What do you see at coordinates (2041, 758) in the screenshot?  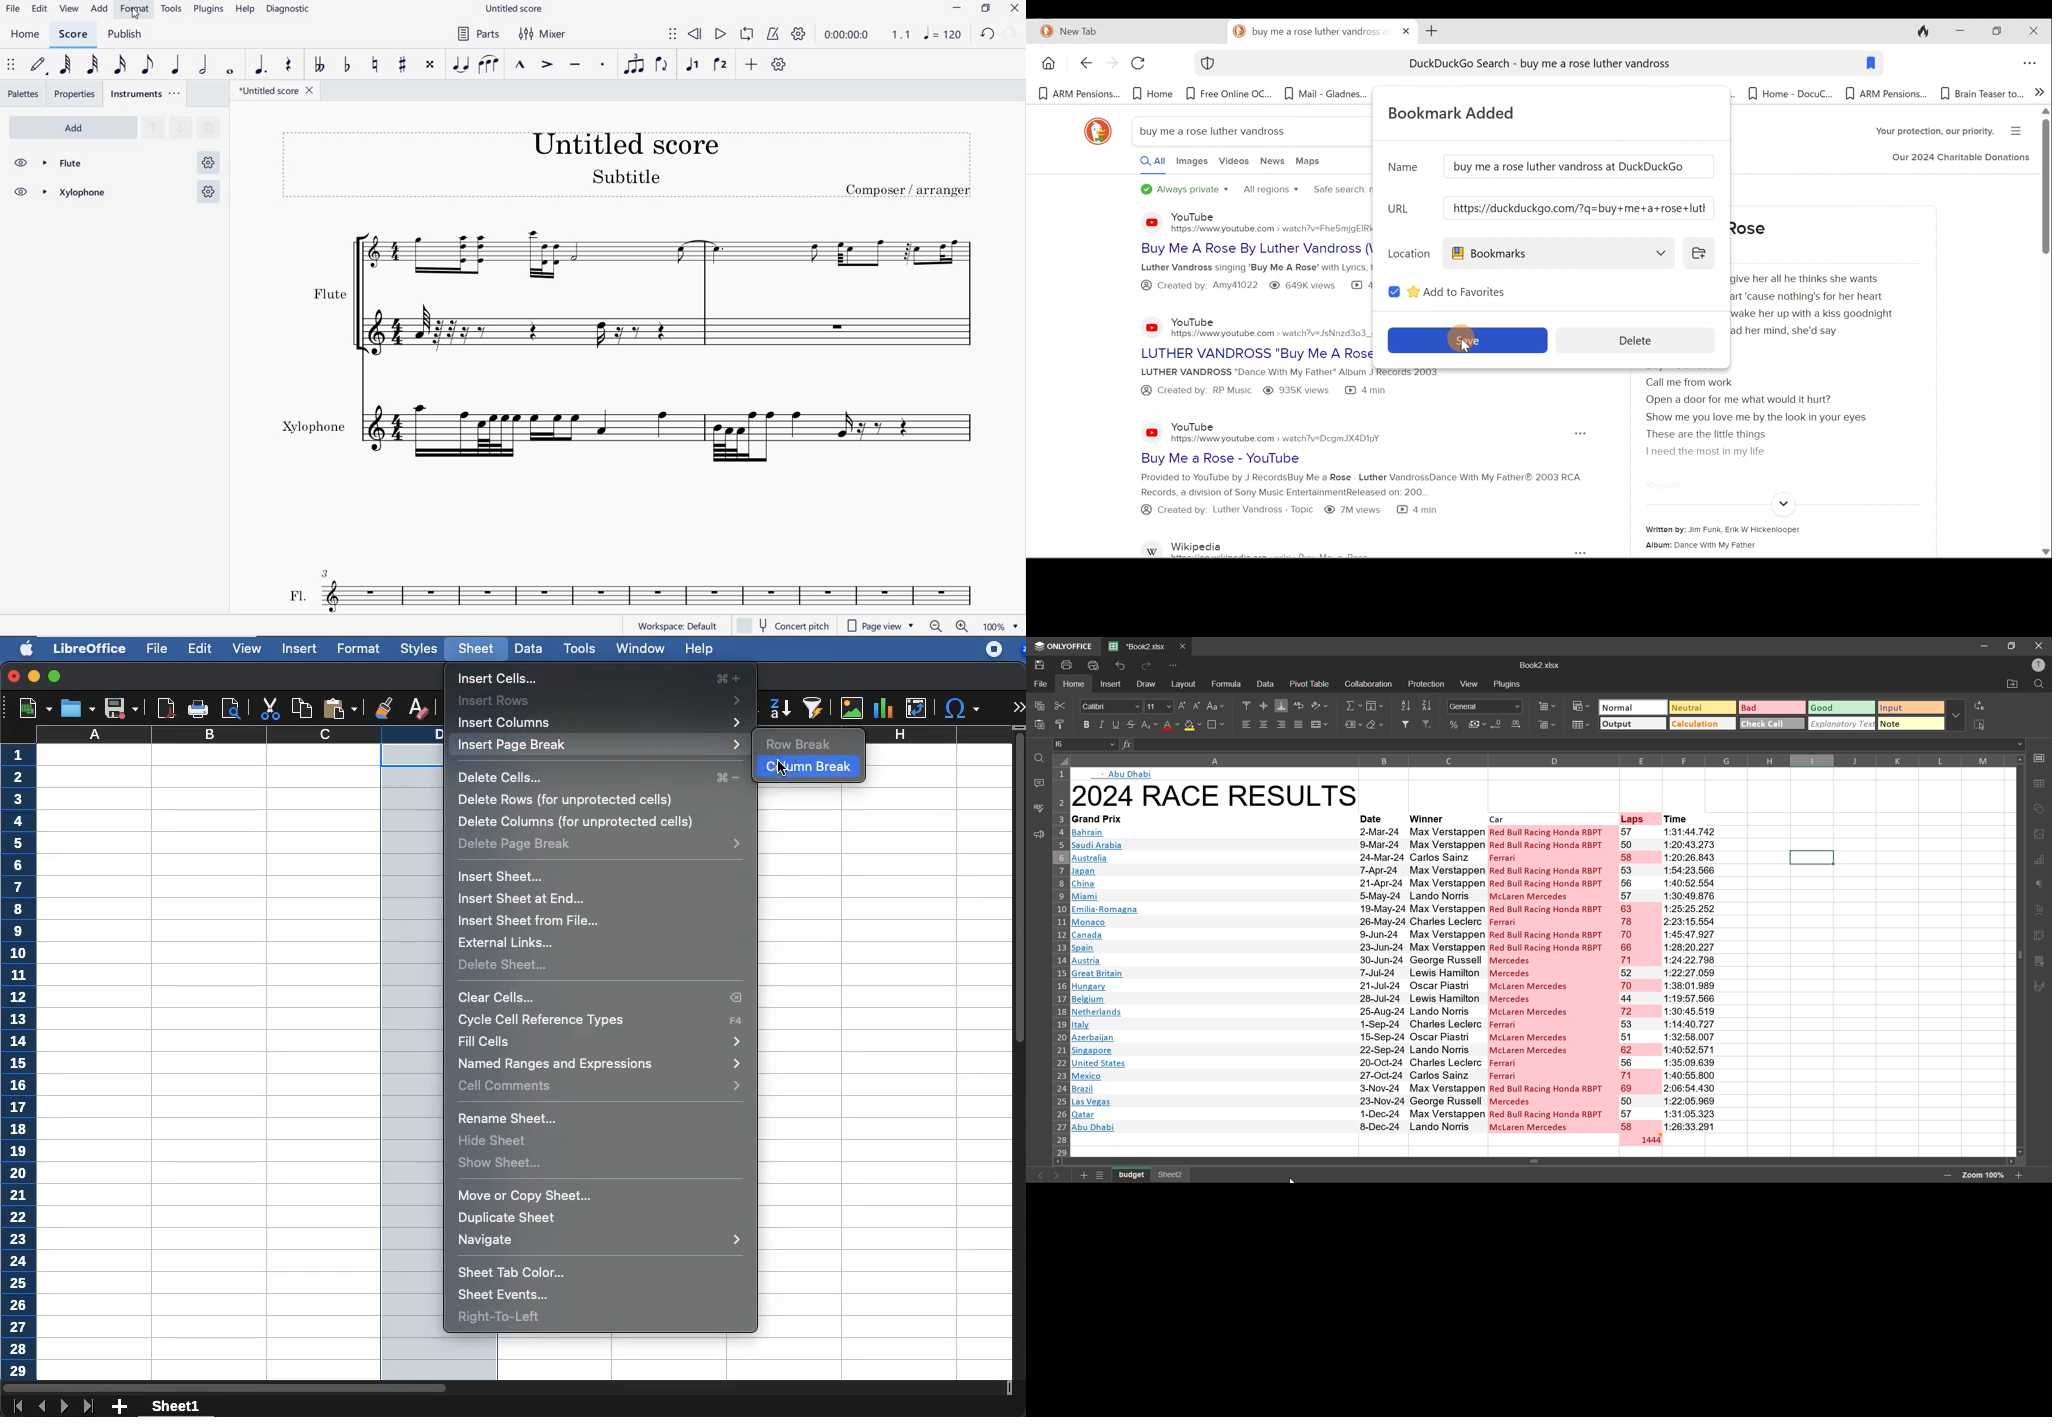 I see `call settings` at bounding box center [2041, 758].